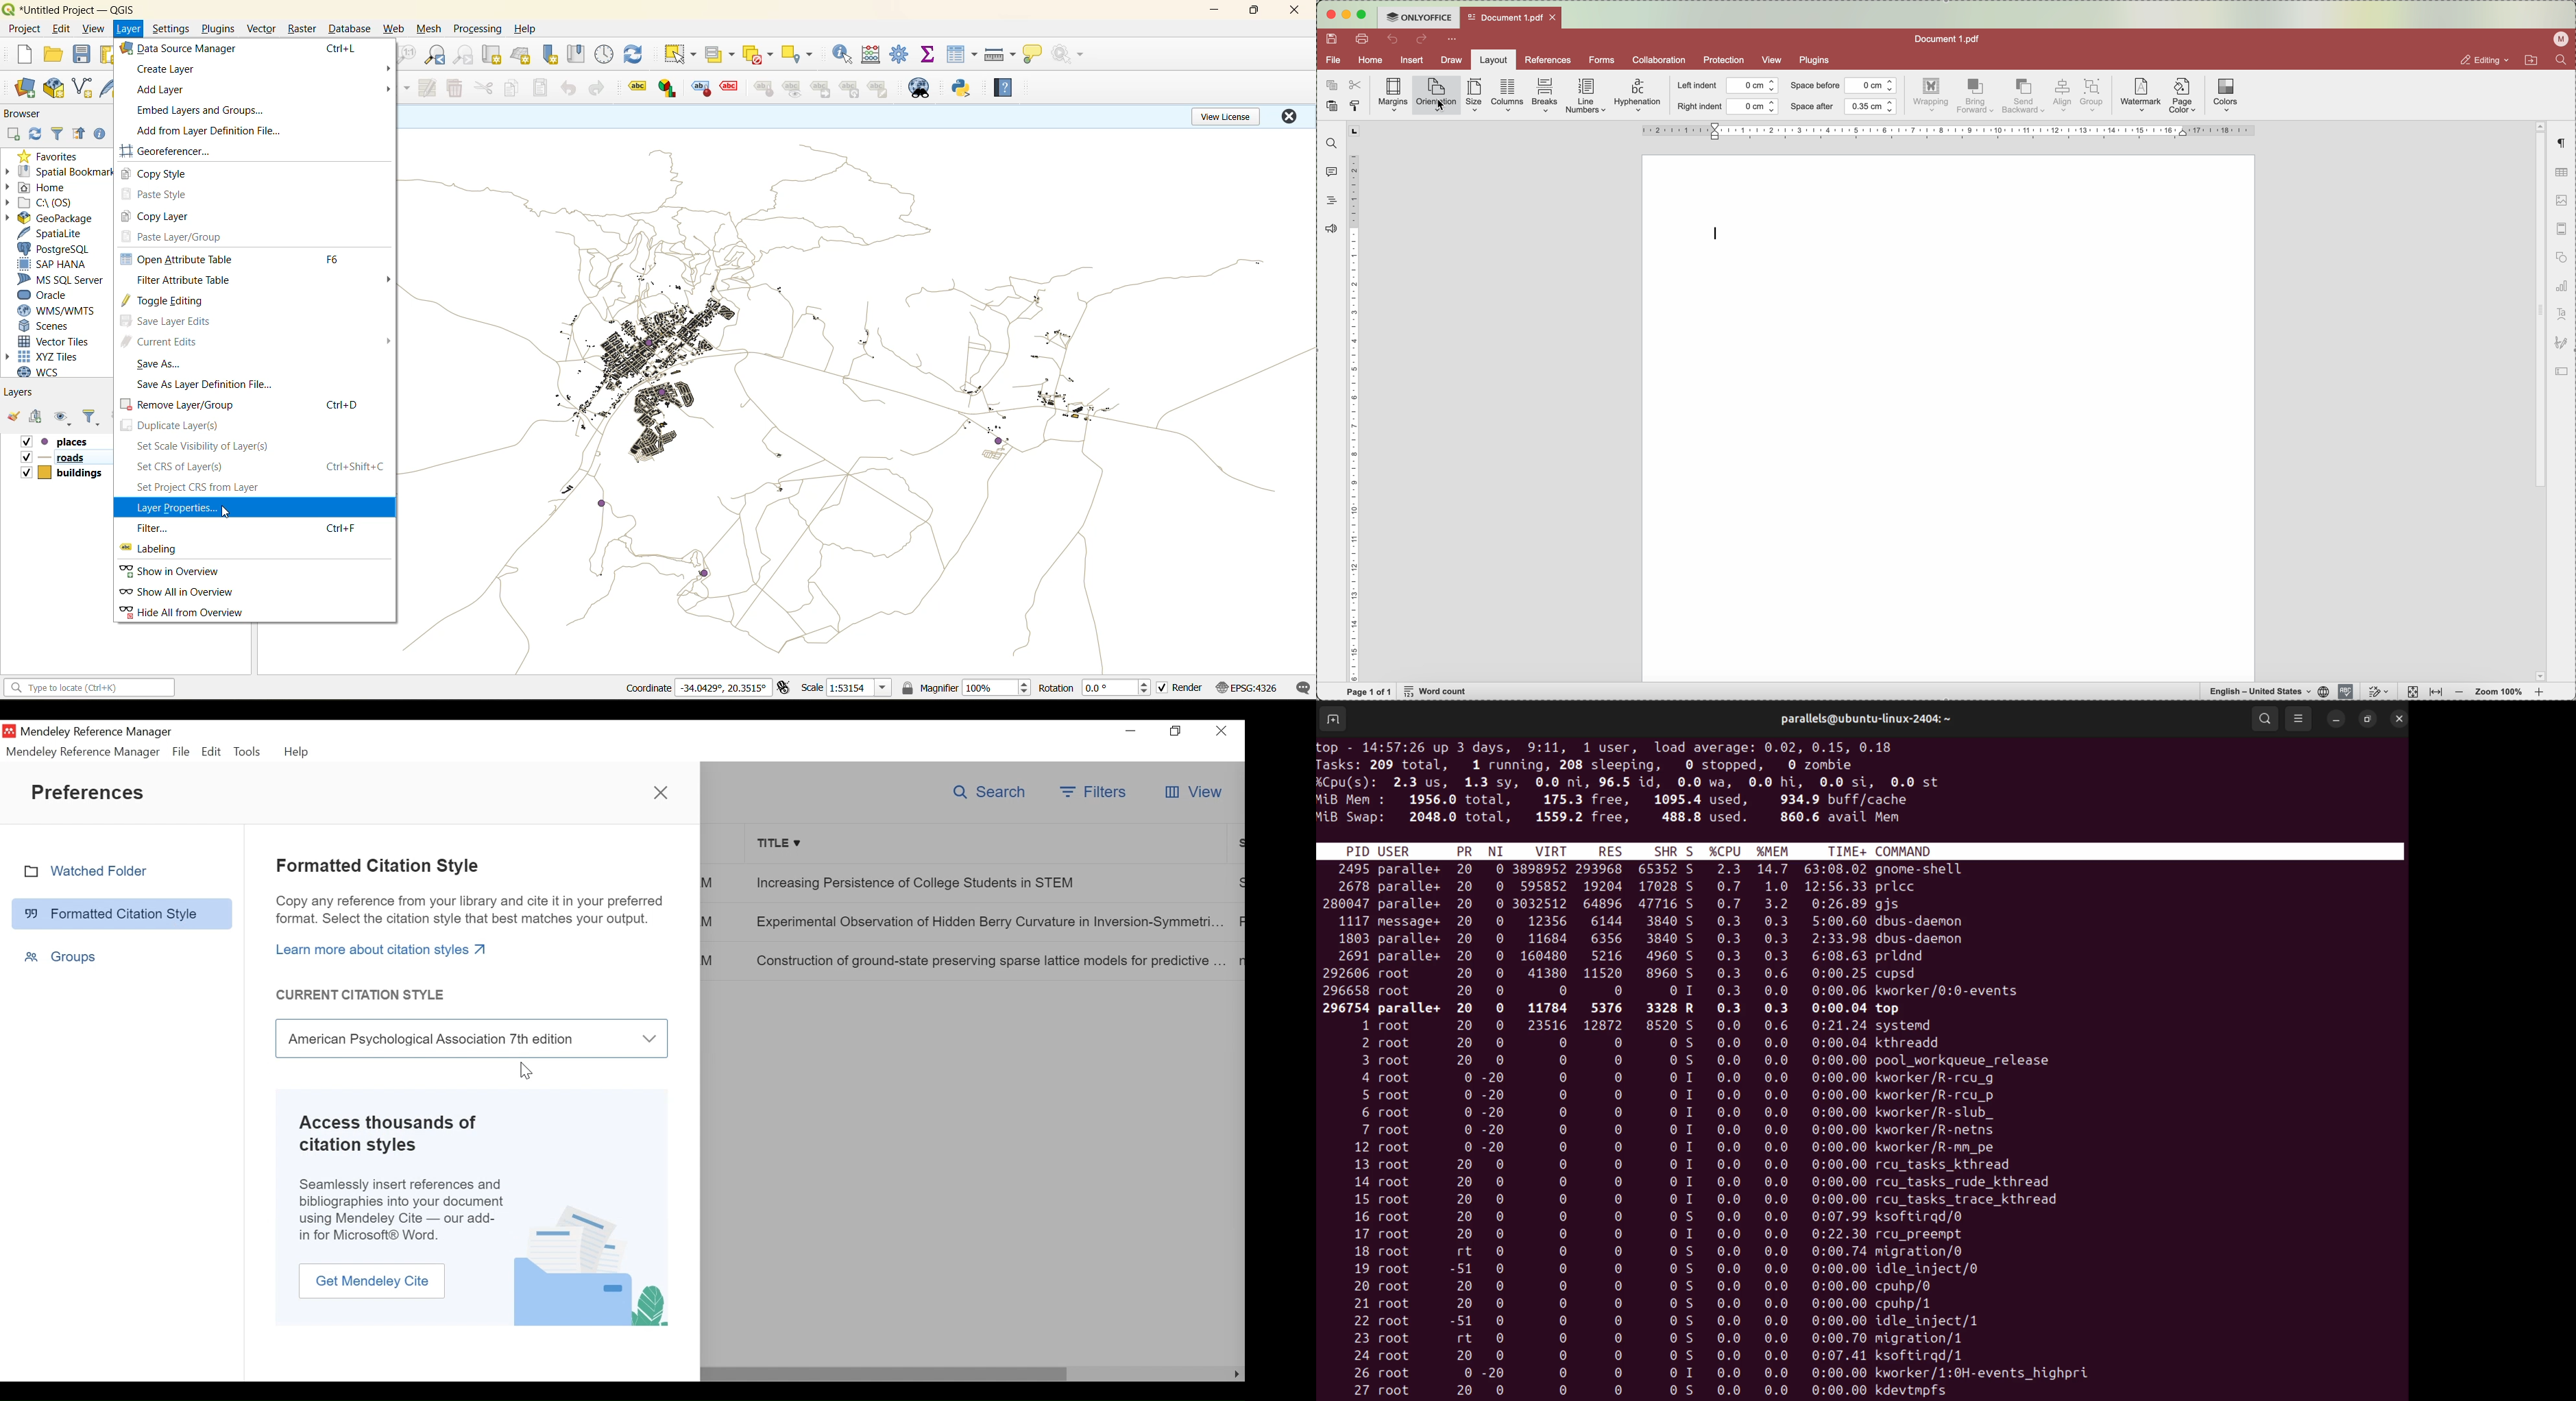 The height and width of the screenshot is (1428, 2576). I want to click on headings, so click(1332, 201).